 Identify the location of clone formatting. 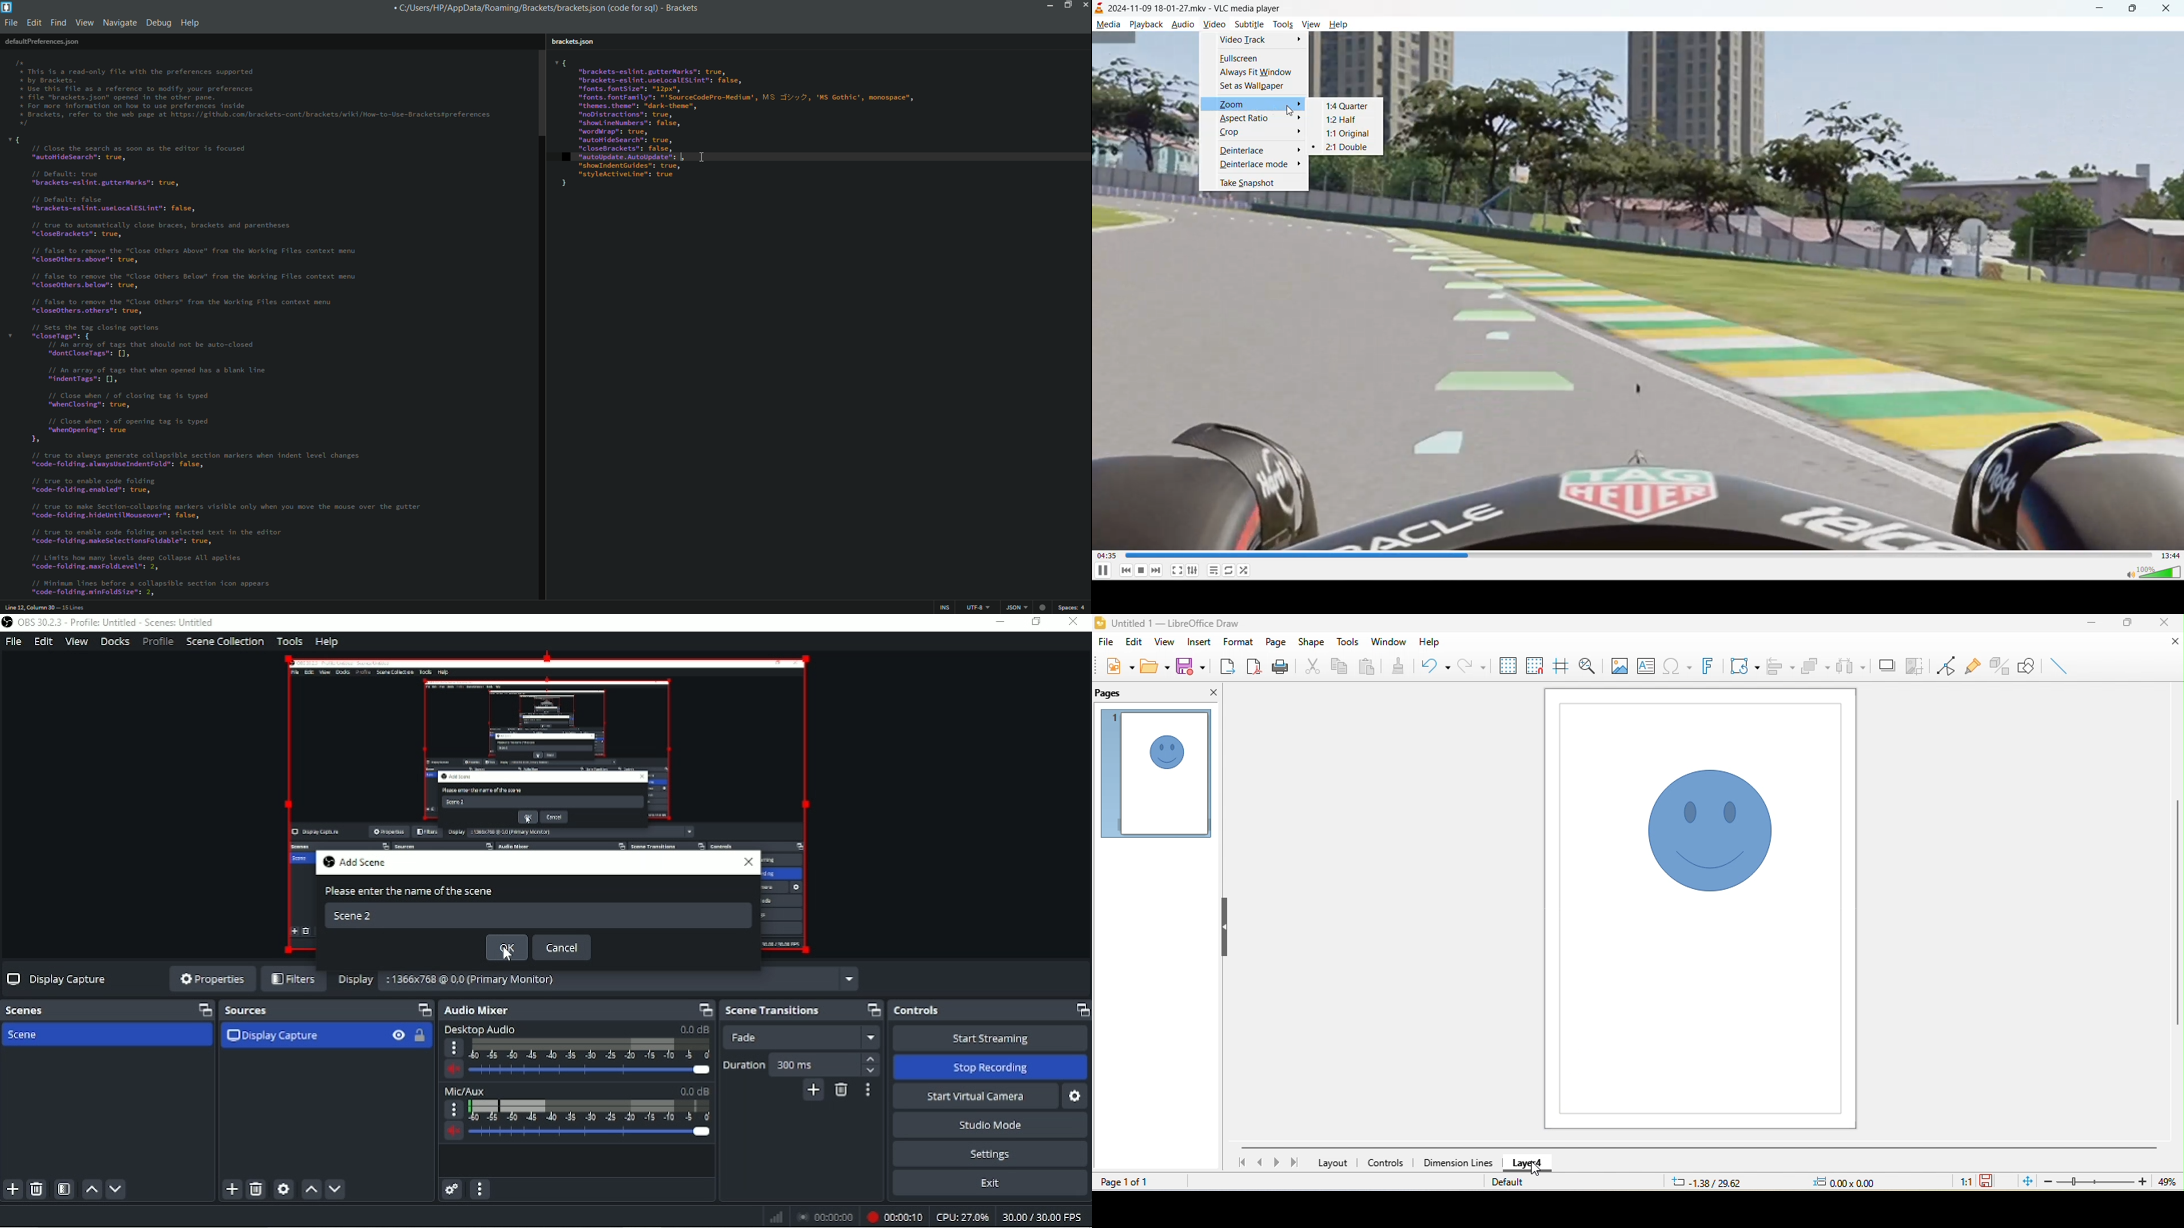
(1403, 665).